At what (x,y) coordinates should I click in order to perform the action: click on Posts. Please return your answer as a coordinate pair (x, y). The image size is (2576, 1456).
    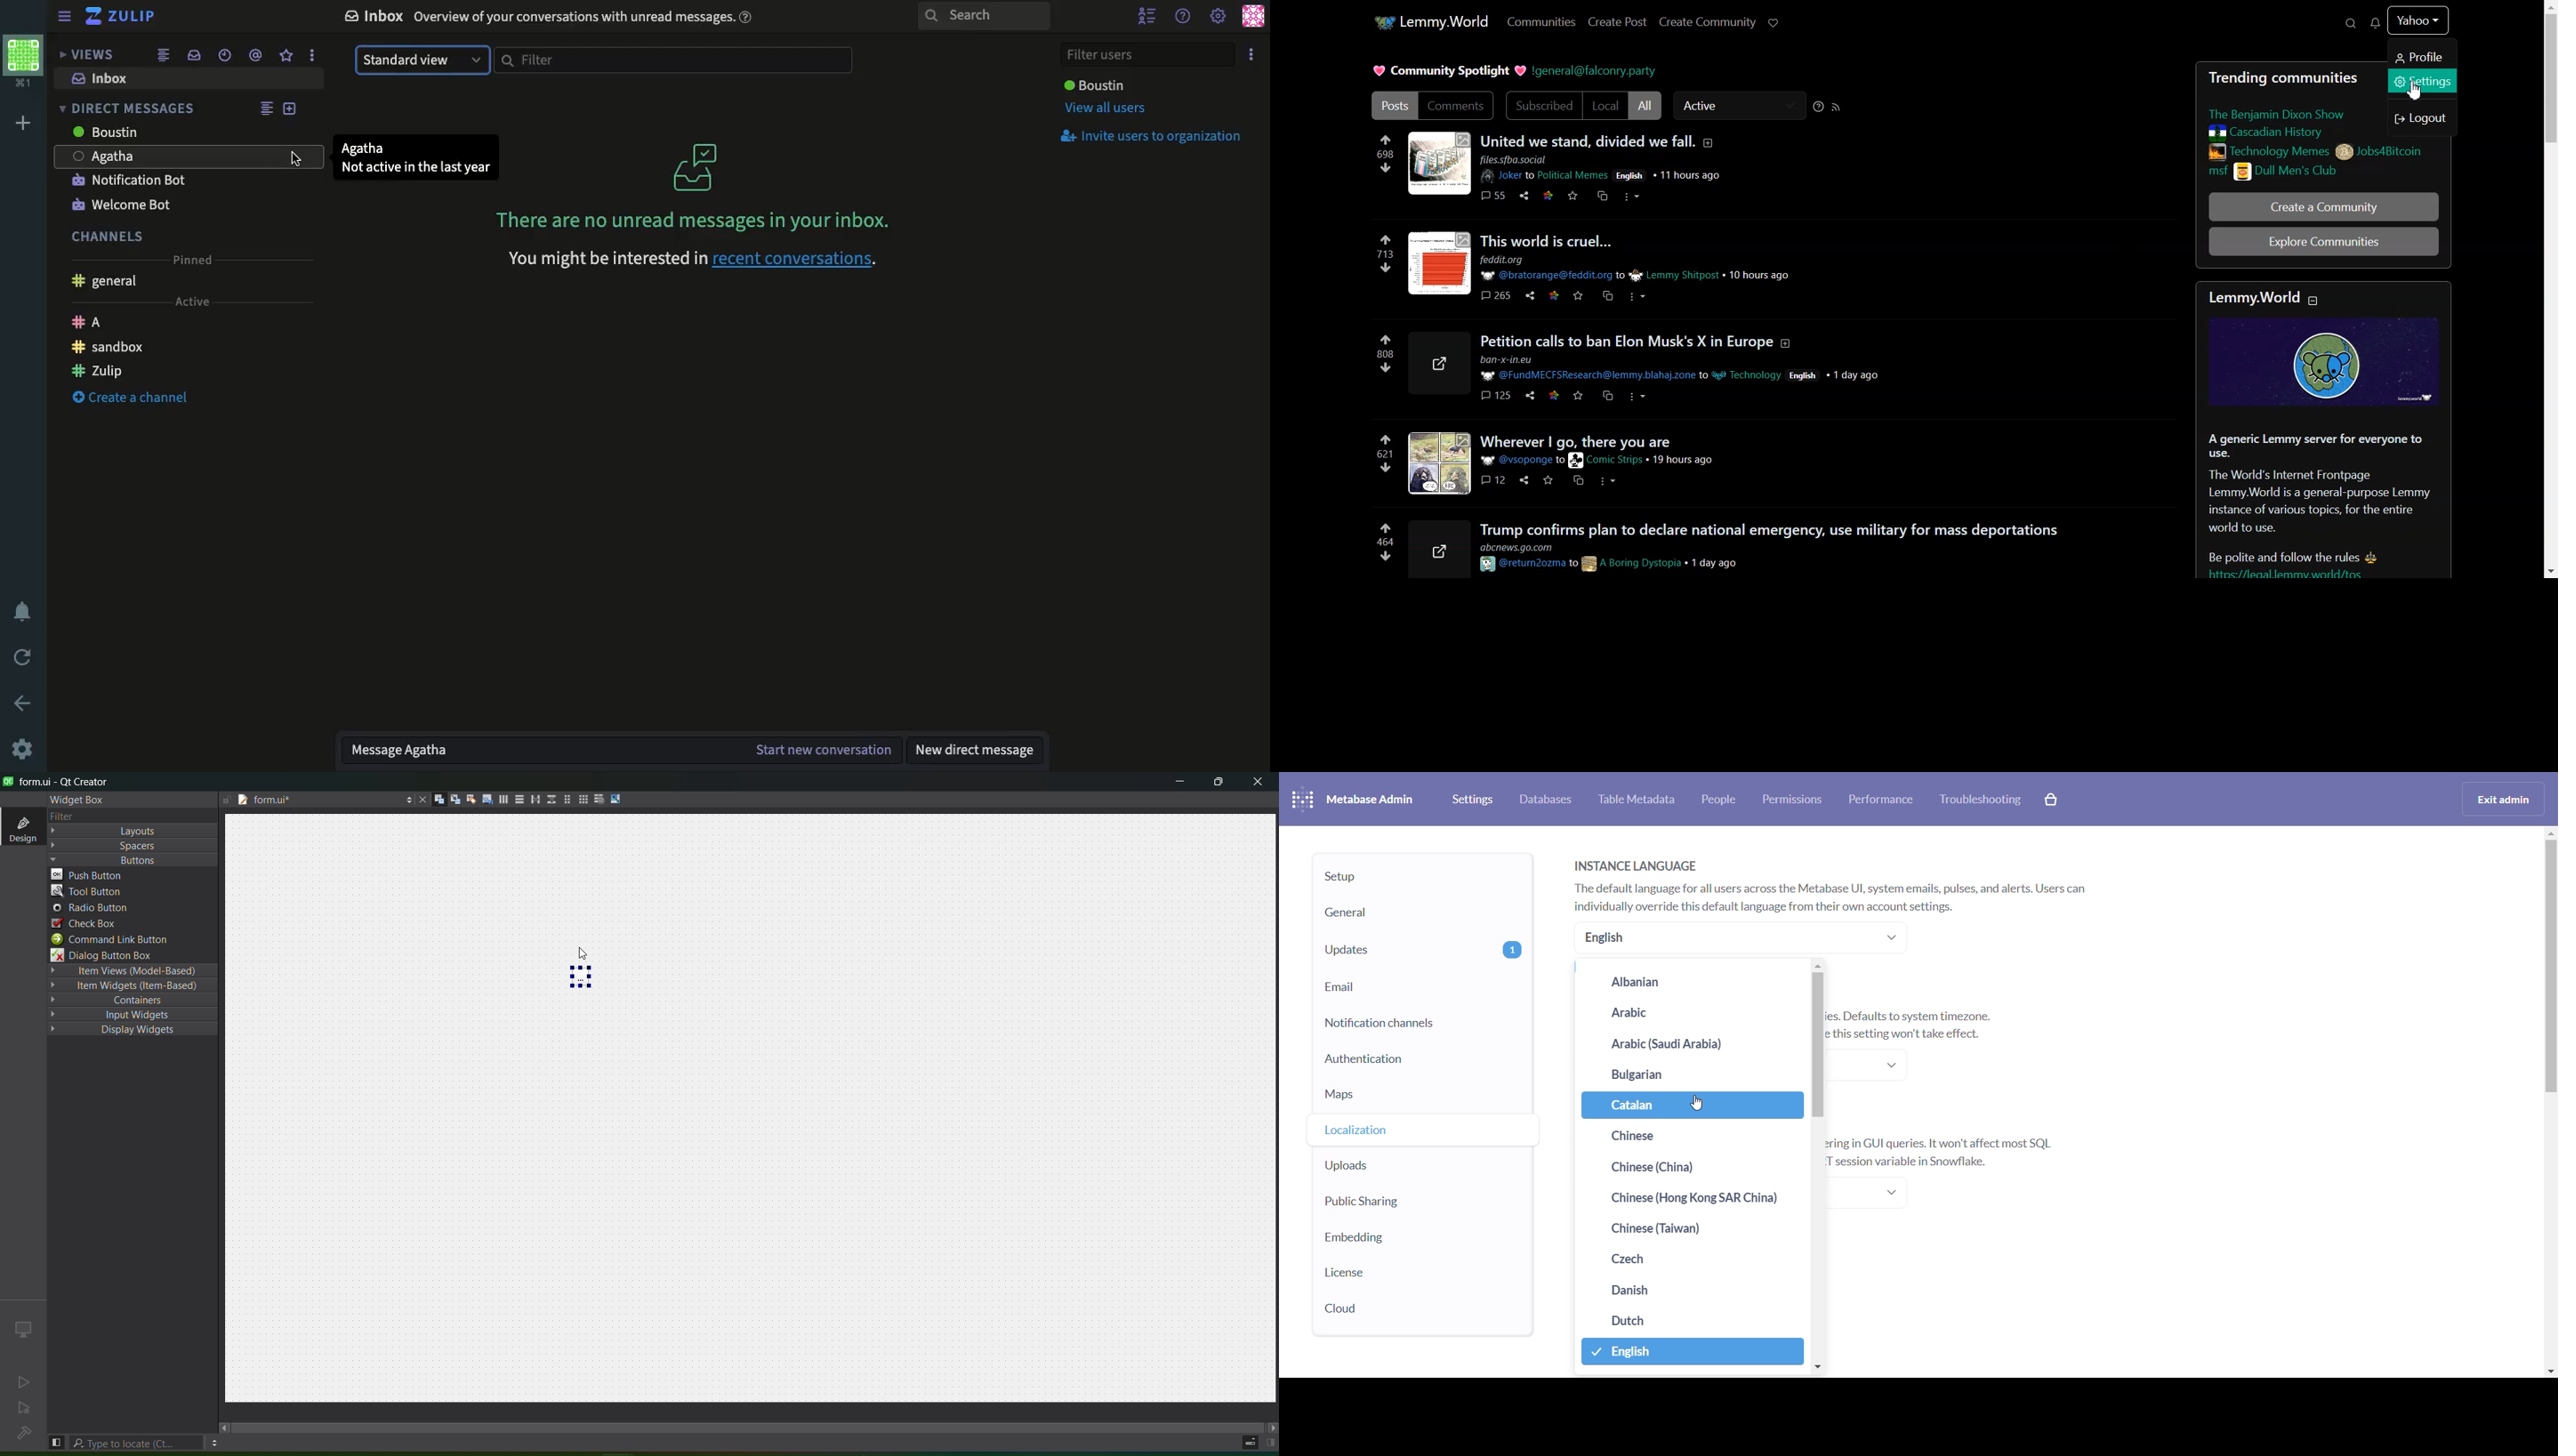
    Looking at the image, I should click on (2259, 126).